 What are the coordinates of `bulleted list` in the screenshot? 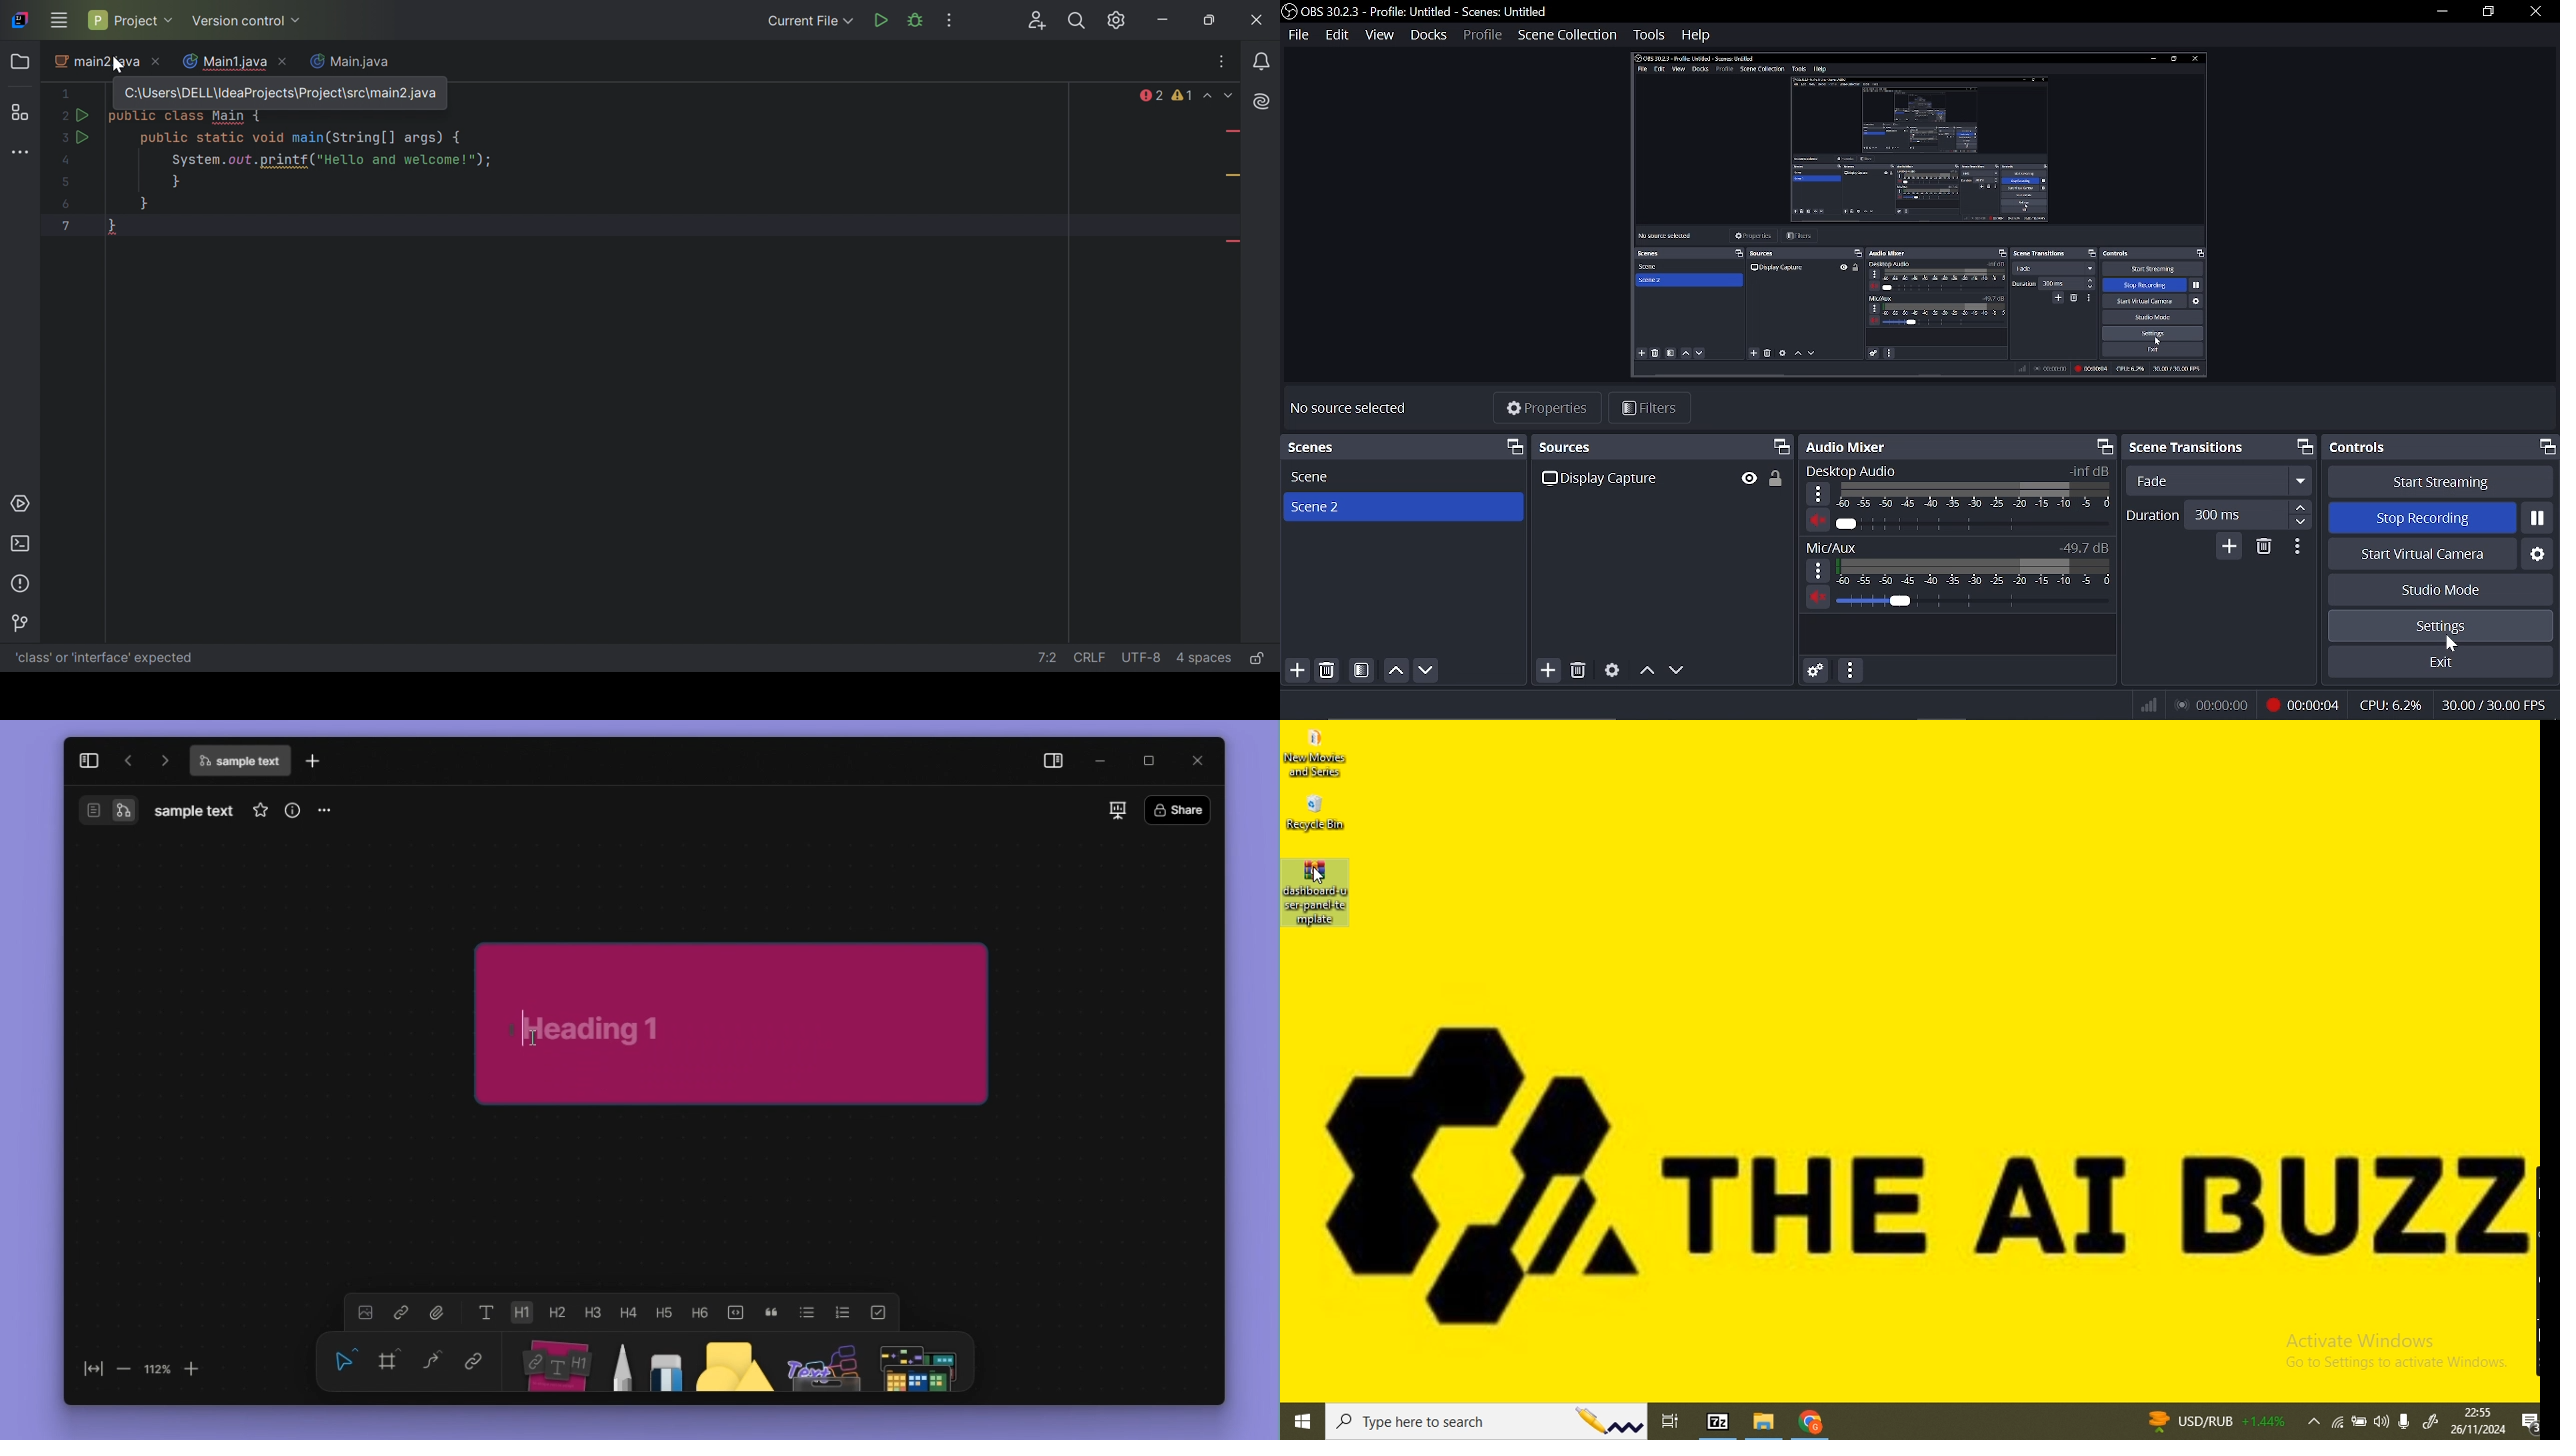 It's located at (807, 1312).